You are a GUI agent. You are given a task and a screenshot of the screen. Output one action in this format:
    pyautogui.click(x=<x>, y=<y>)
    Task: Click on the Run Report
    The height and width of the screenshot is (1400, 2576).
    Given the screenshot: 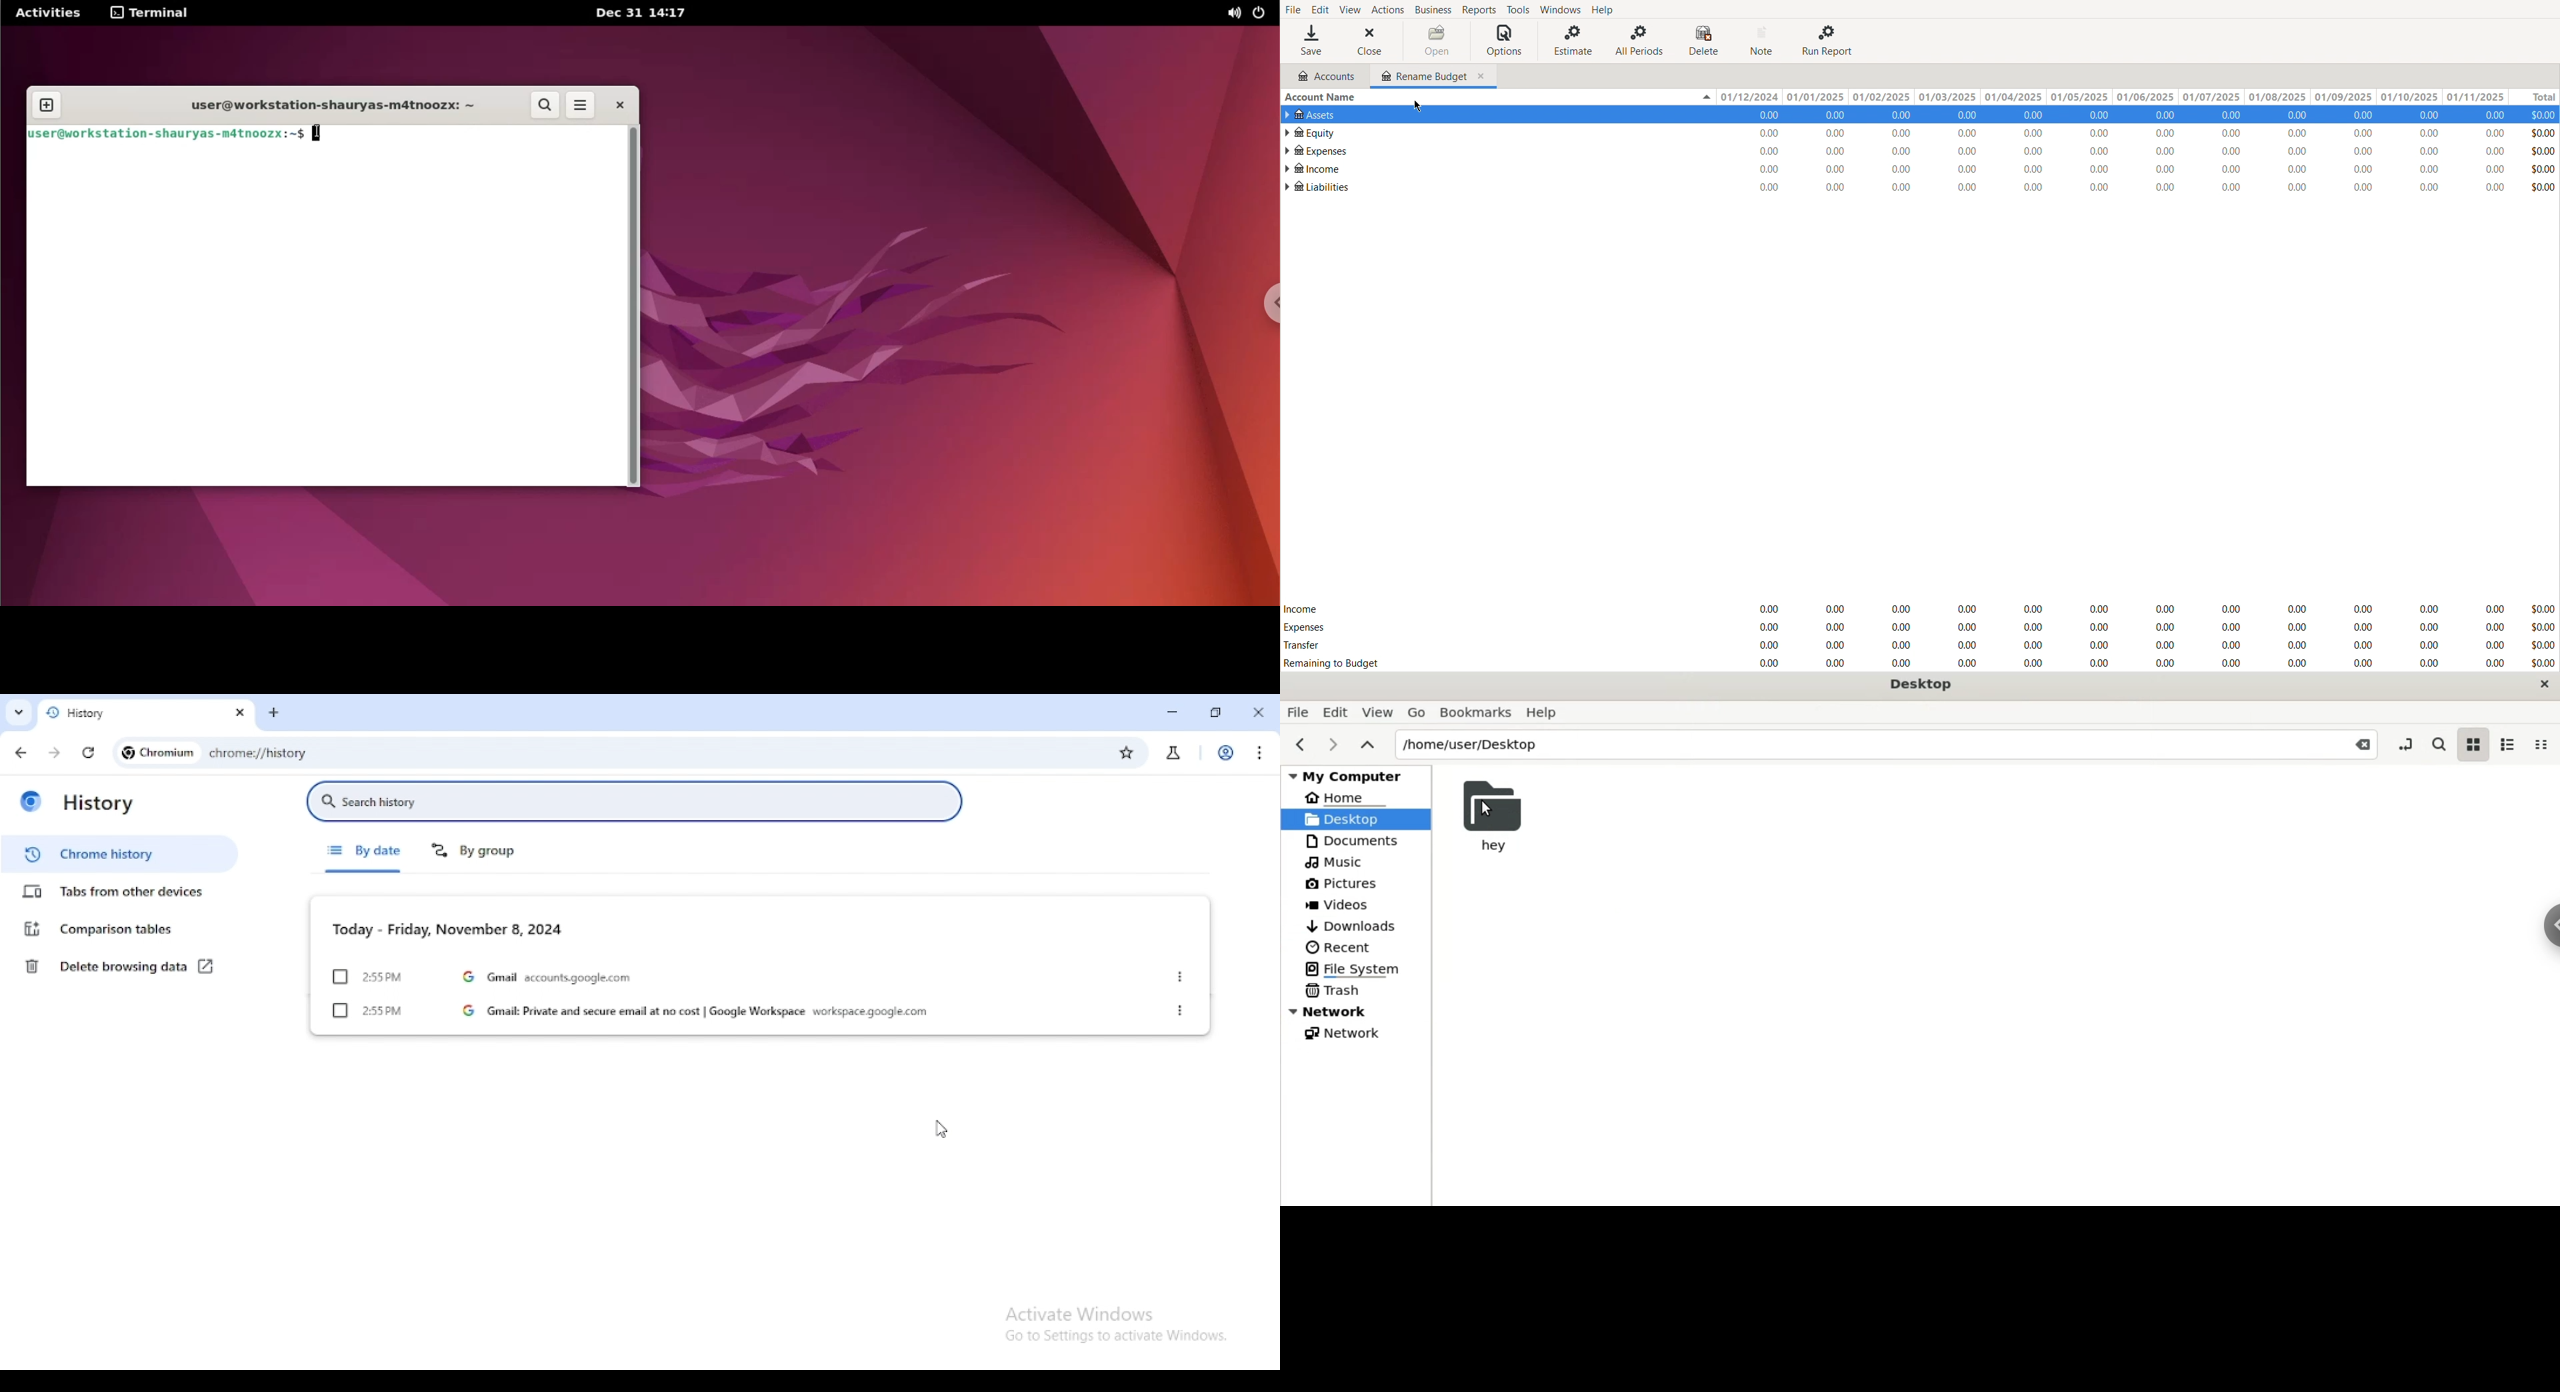 What is the action you would take?
    pyautogui.click(x=1827, y=40)
    